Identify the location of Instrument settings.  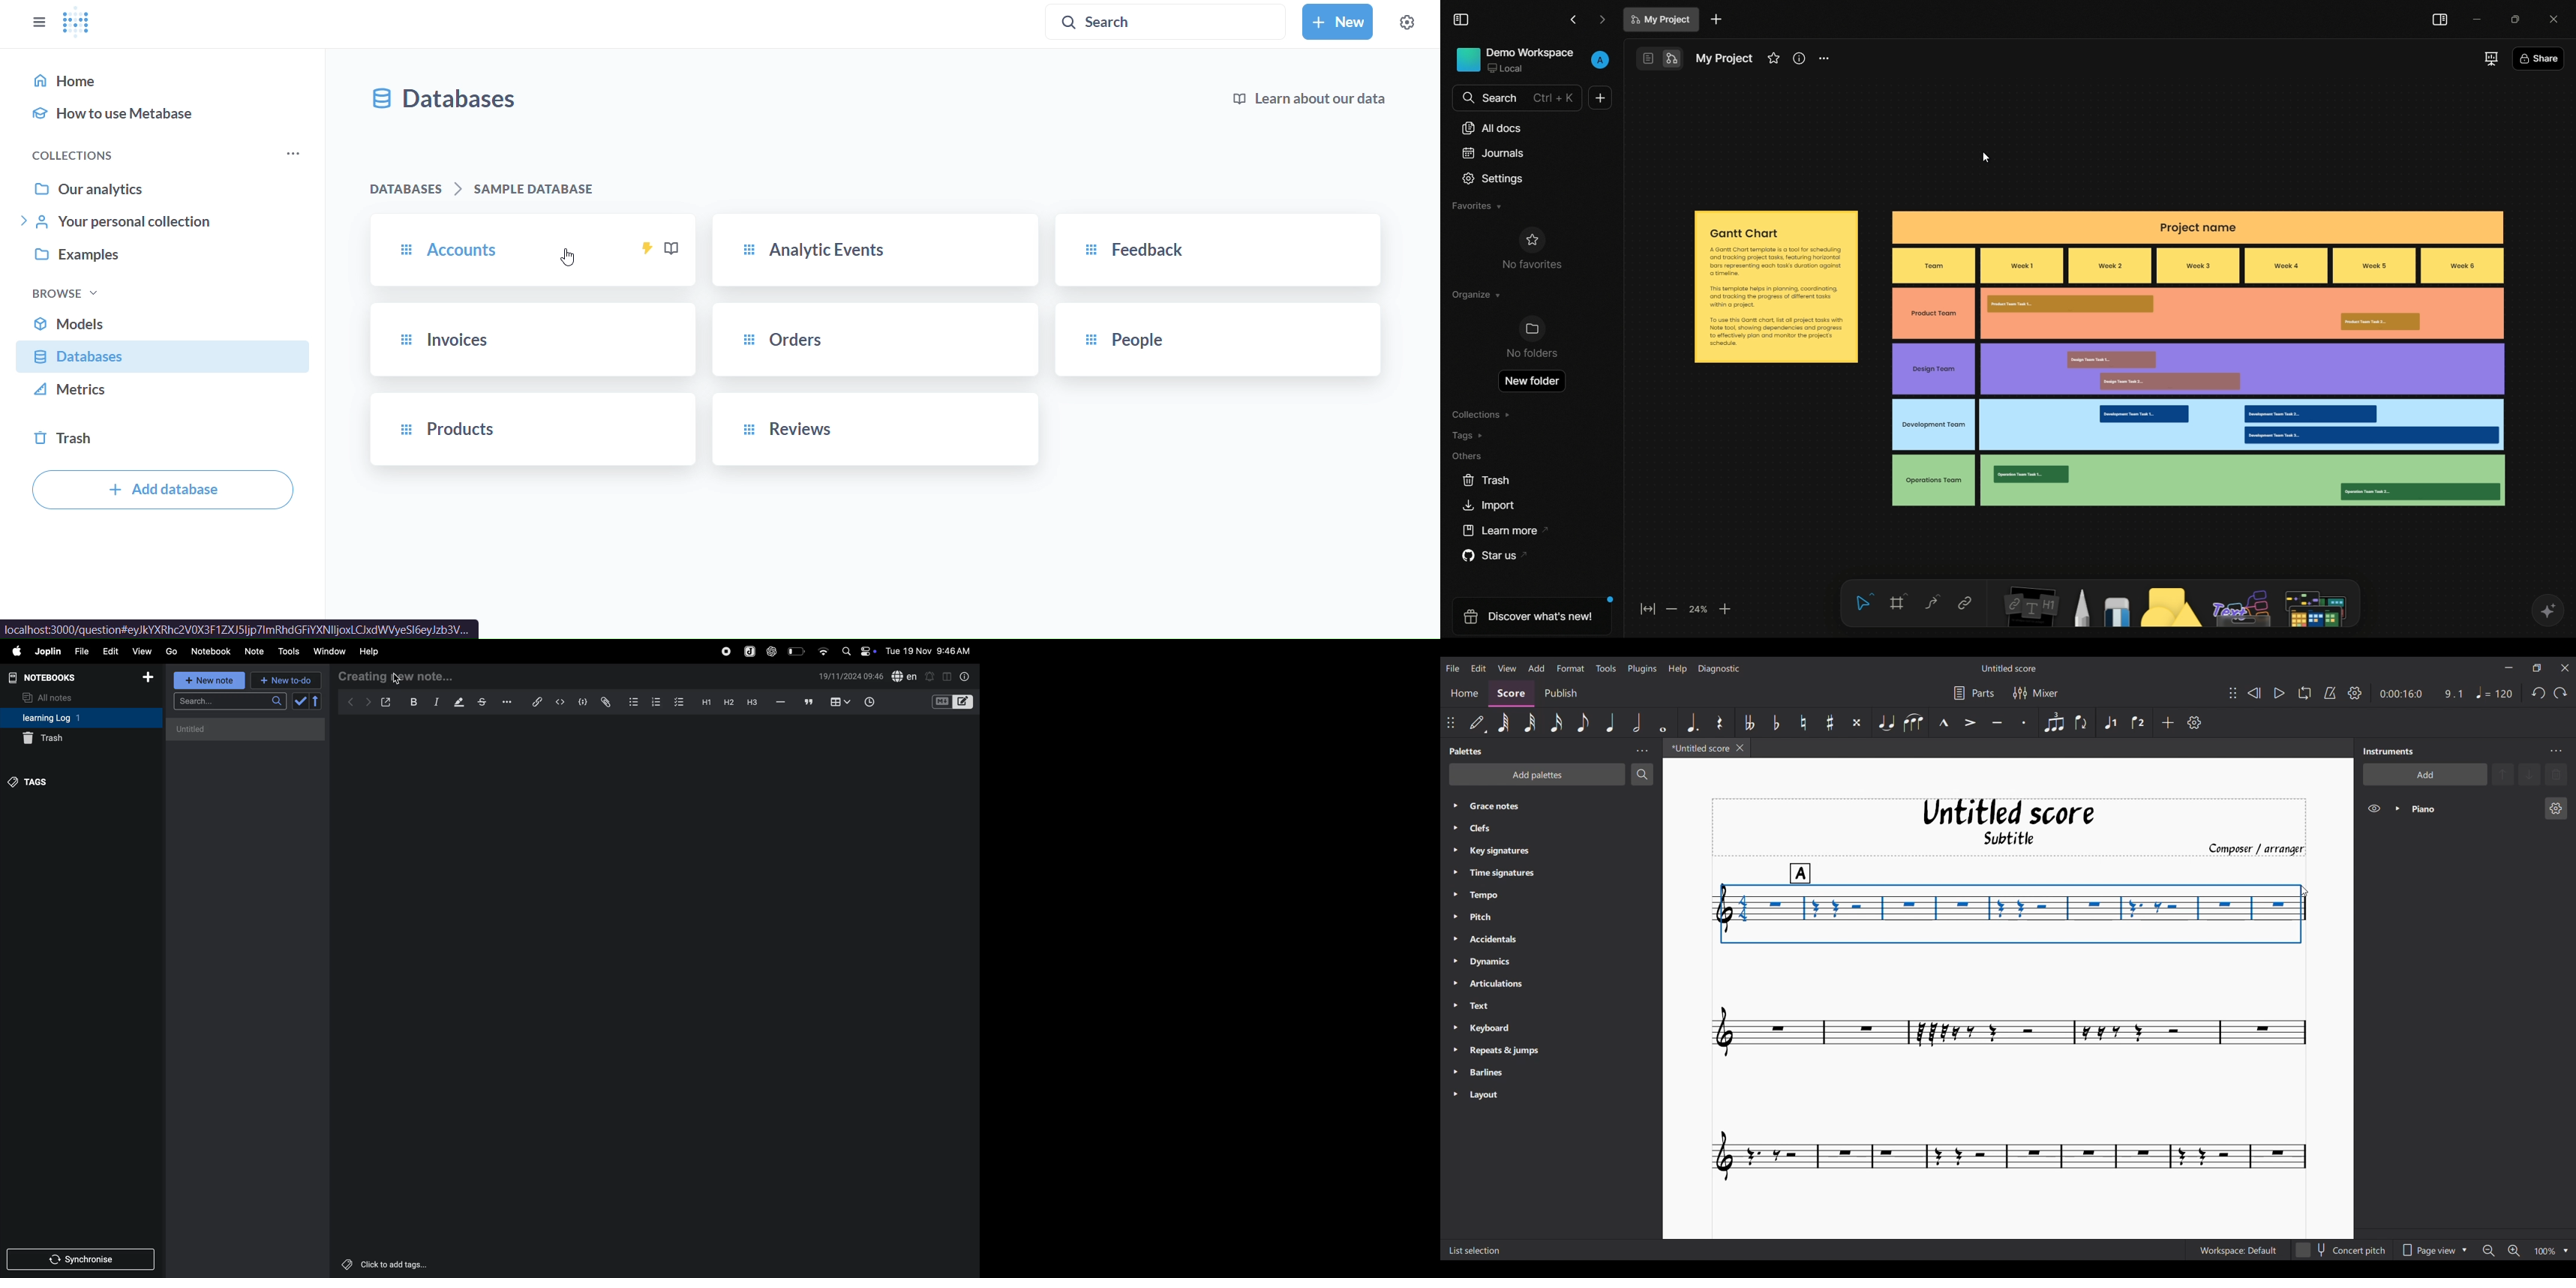
(2556, 751).